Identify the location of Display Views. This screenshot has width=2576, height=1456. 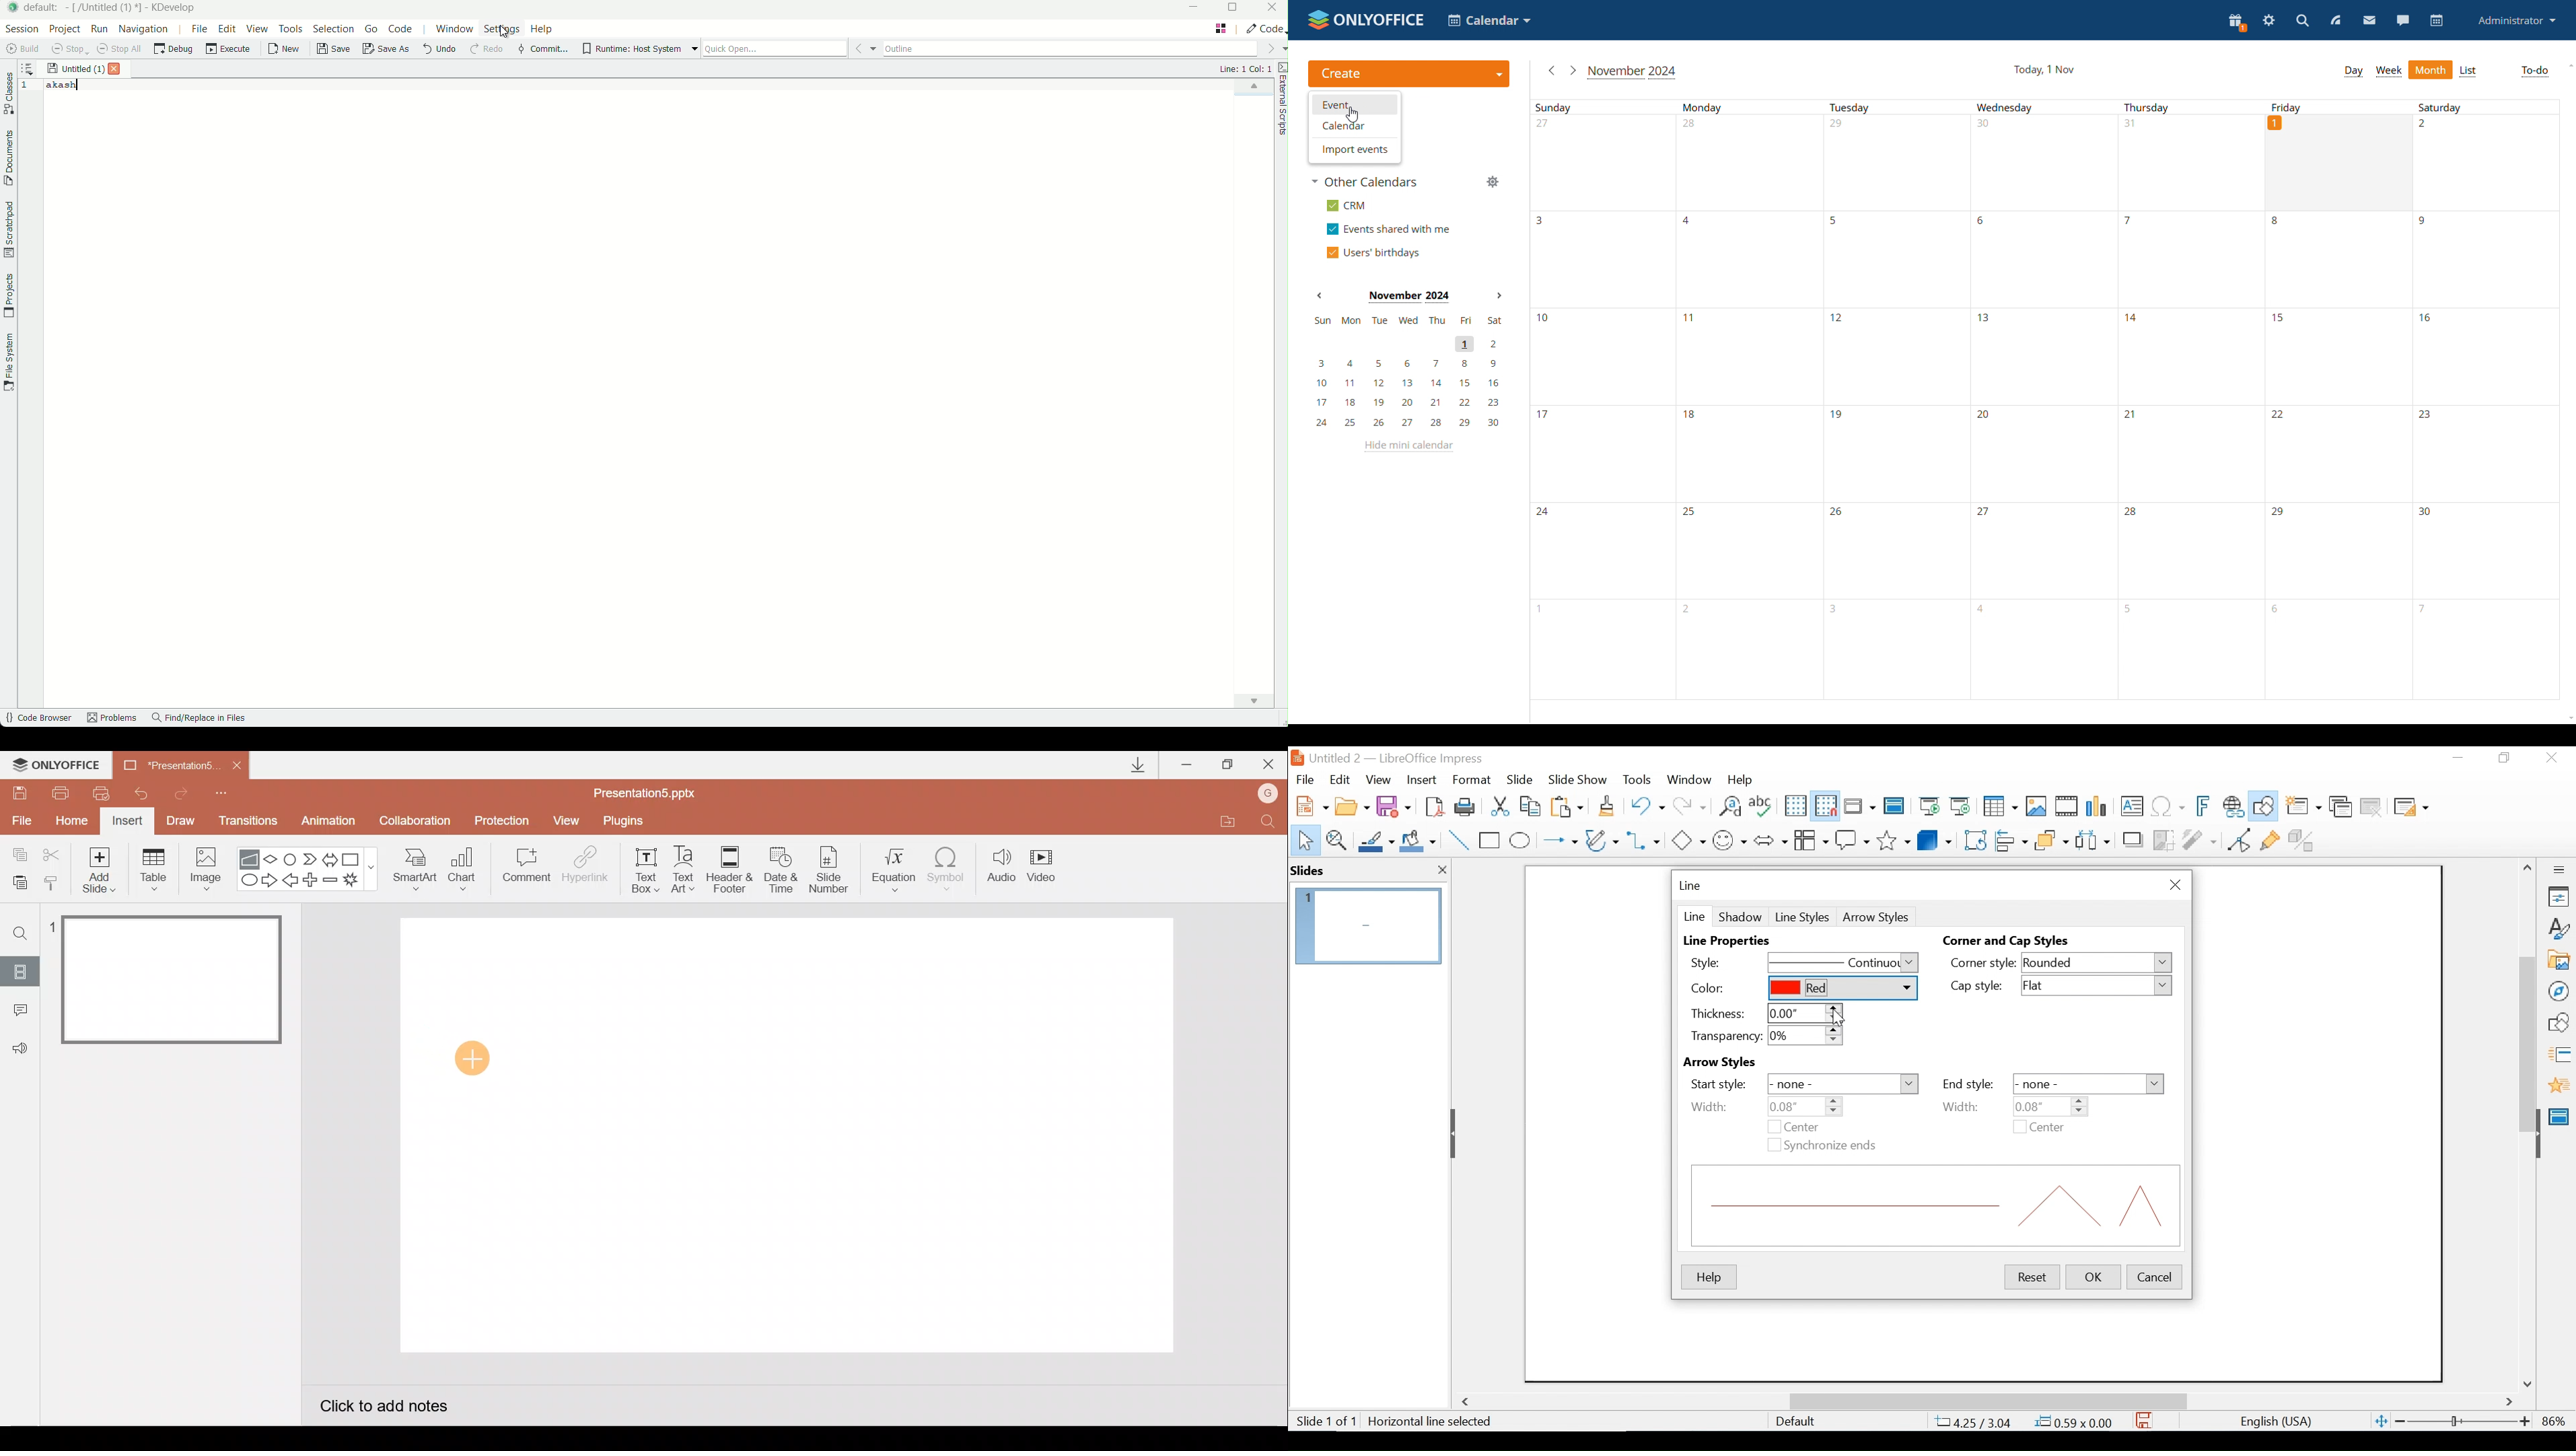
(1858, 807).